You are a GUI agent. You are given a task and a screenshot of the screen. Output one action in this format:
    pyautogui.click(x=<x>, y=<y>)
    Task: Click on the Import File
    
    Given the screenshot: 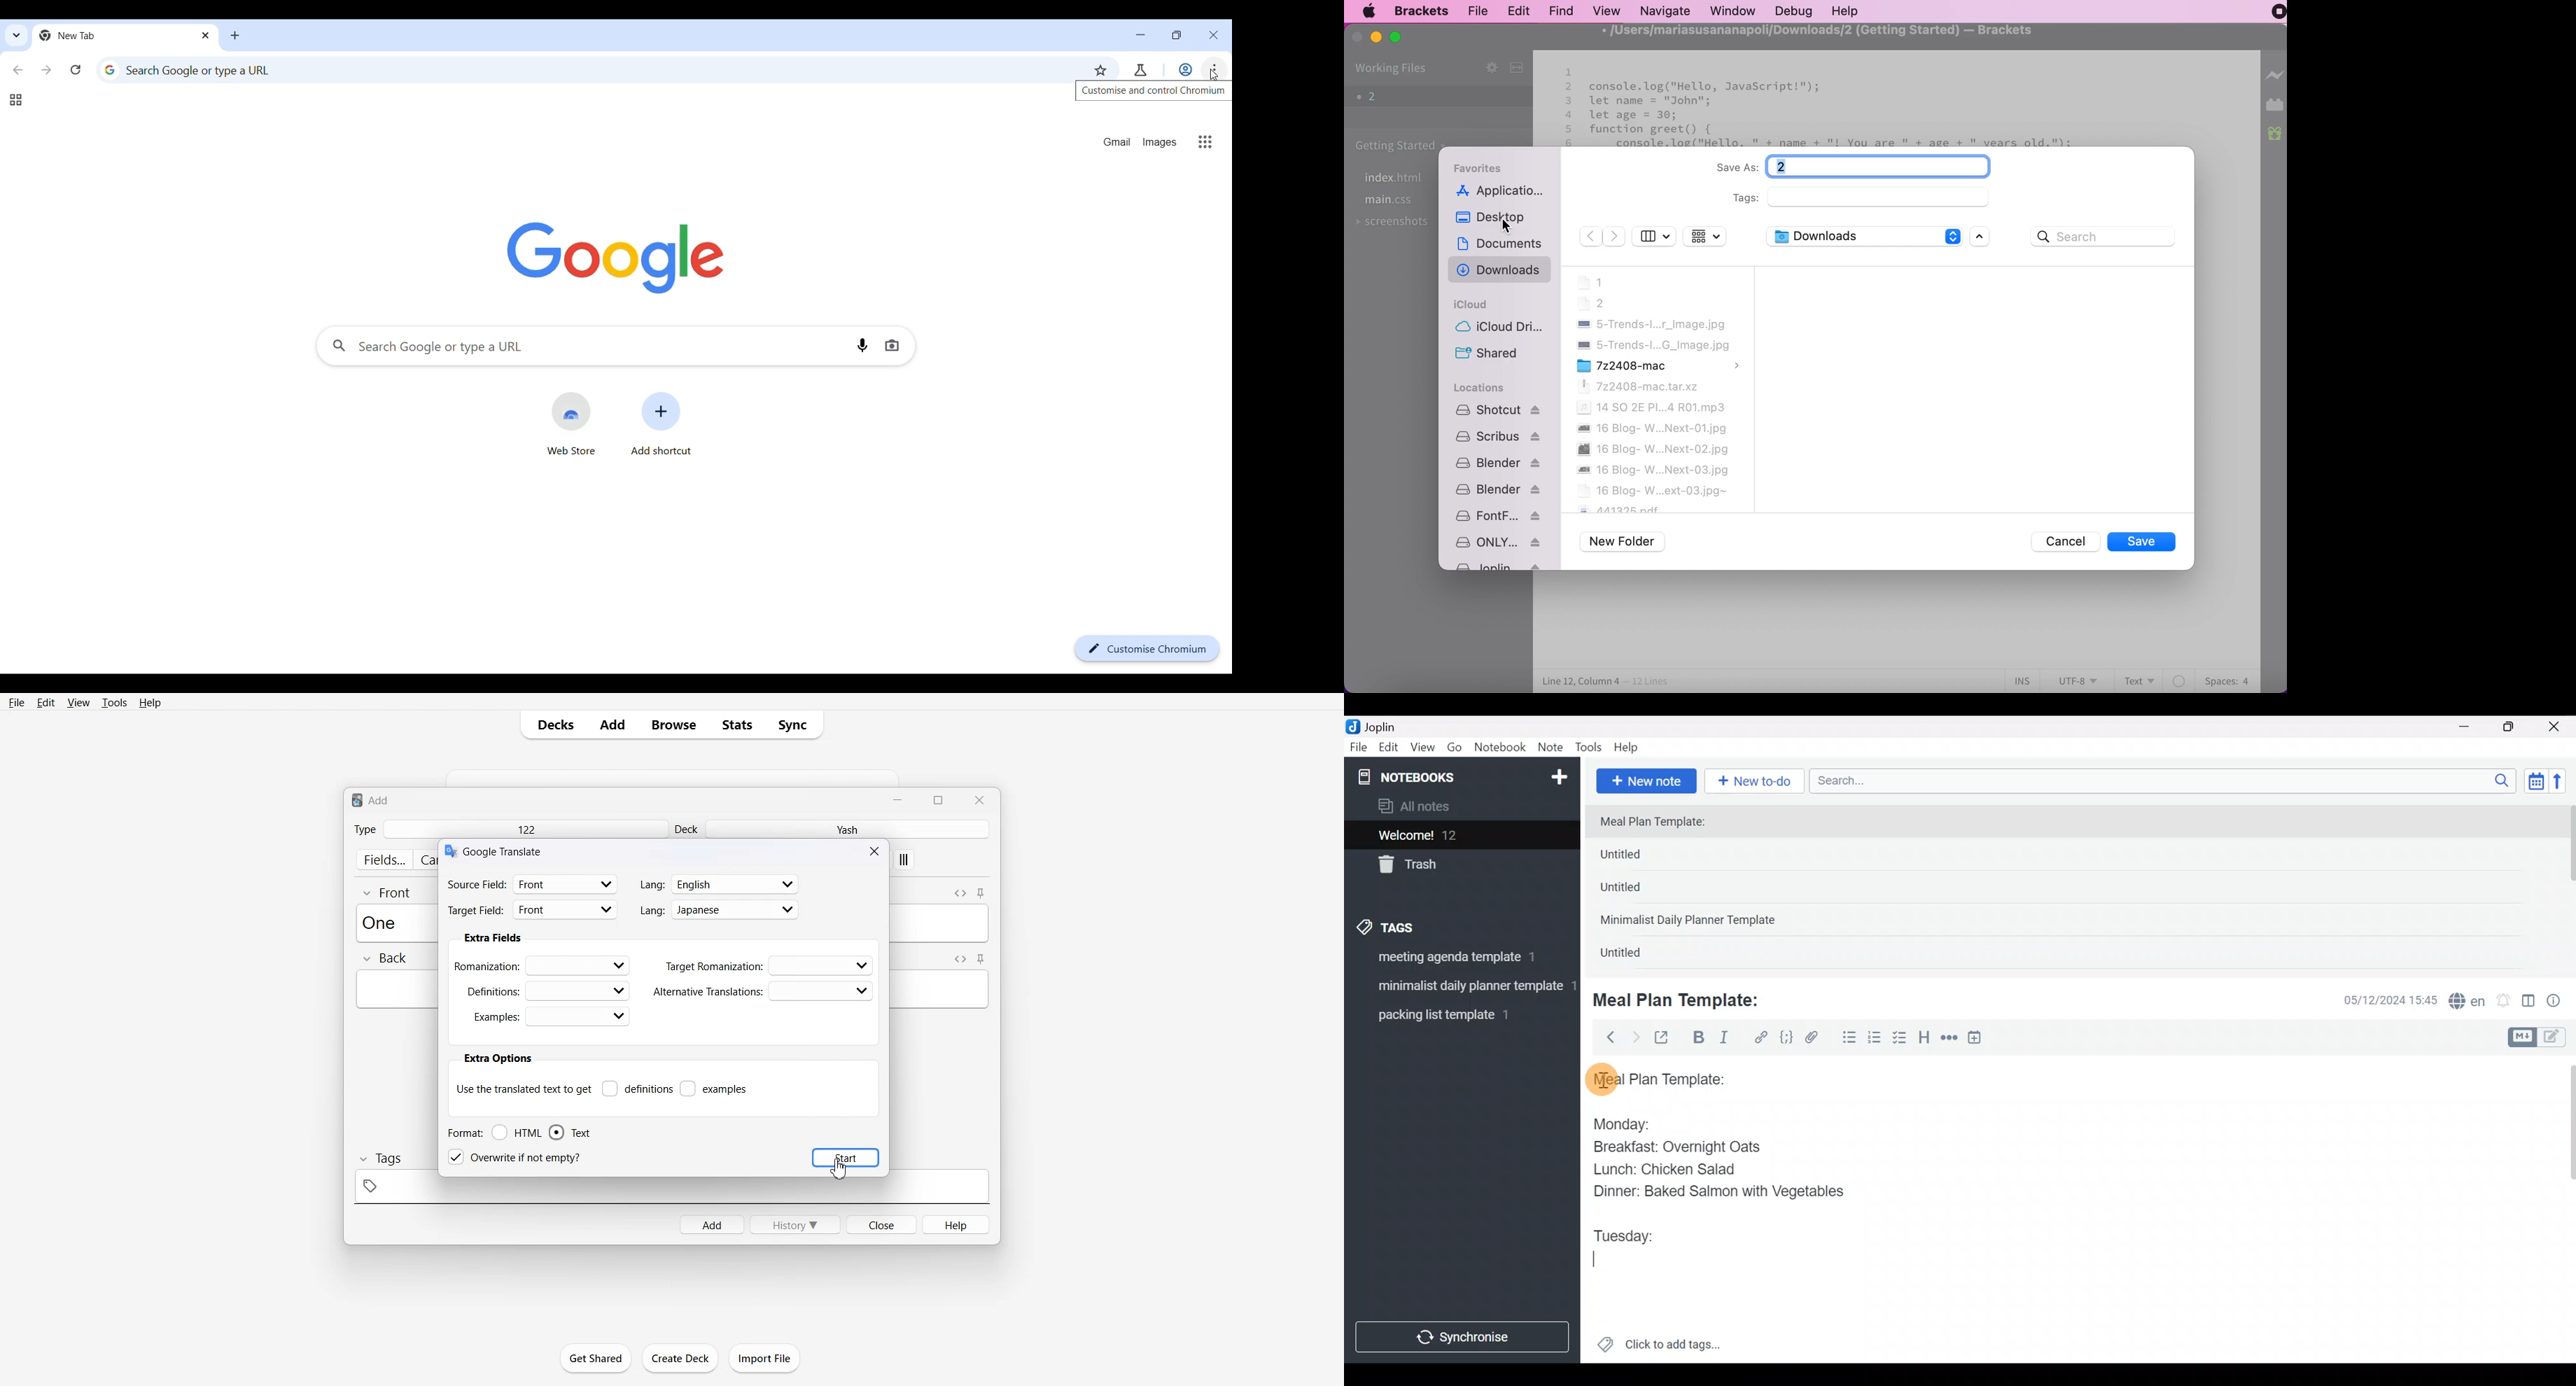 What is the action you would take?
    pyautogui.click(x=765, y=1358)
    